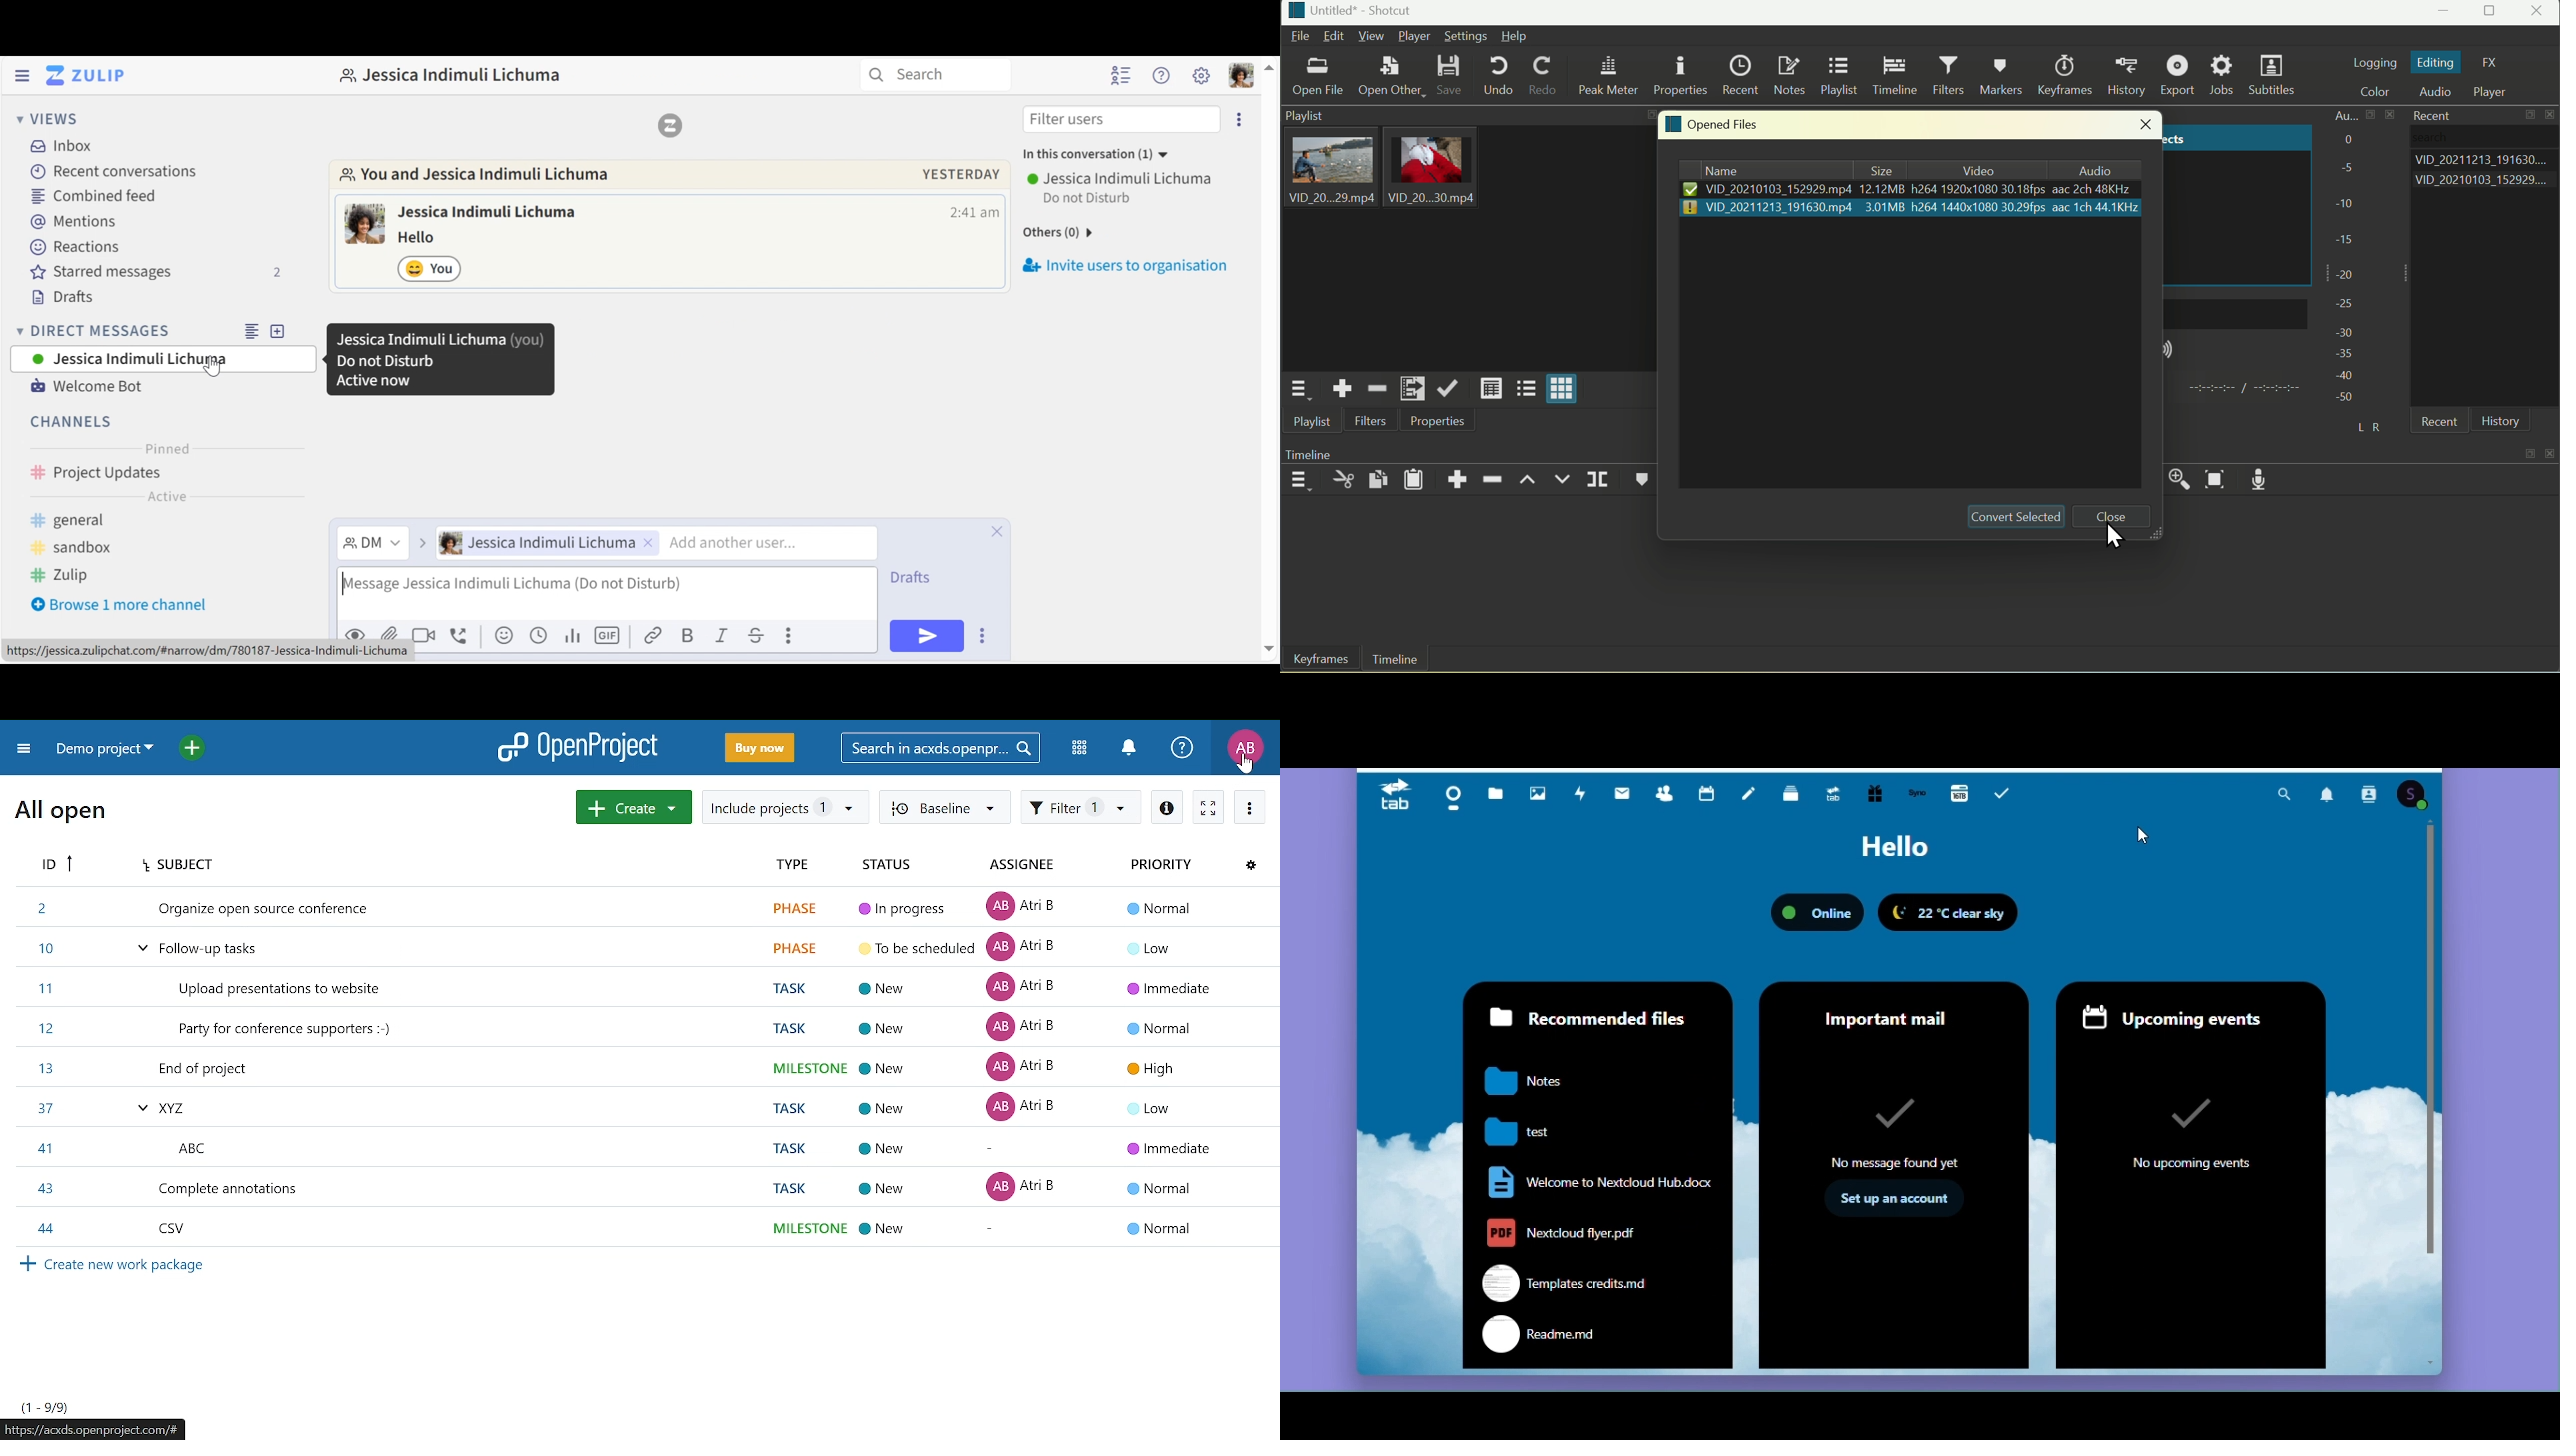 This screenshot has height=1456, width=2576. What do you see at coordinates (61, 575) in the screenshot?
I see `zulip` at bounding box center [61, 575].